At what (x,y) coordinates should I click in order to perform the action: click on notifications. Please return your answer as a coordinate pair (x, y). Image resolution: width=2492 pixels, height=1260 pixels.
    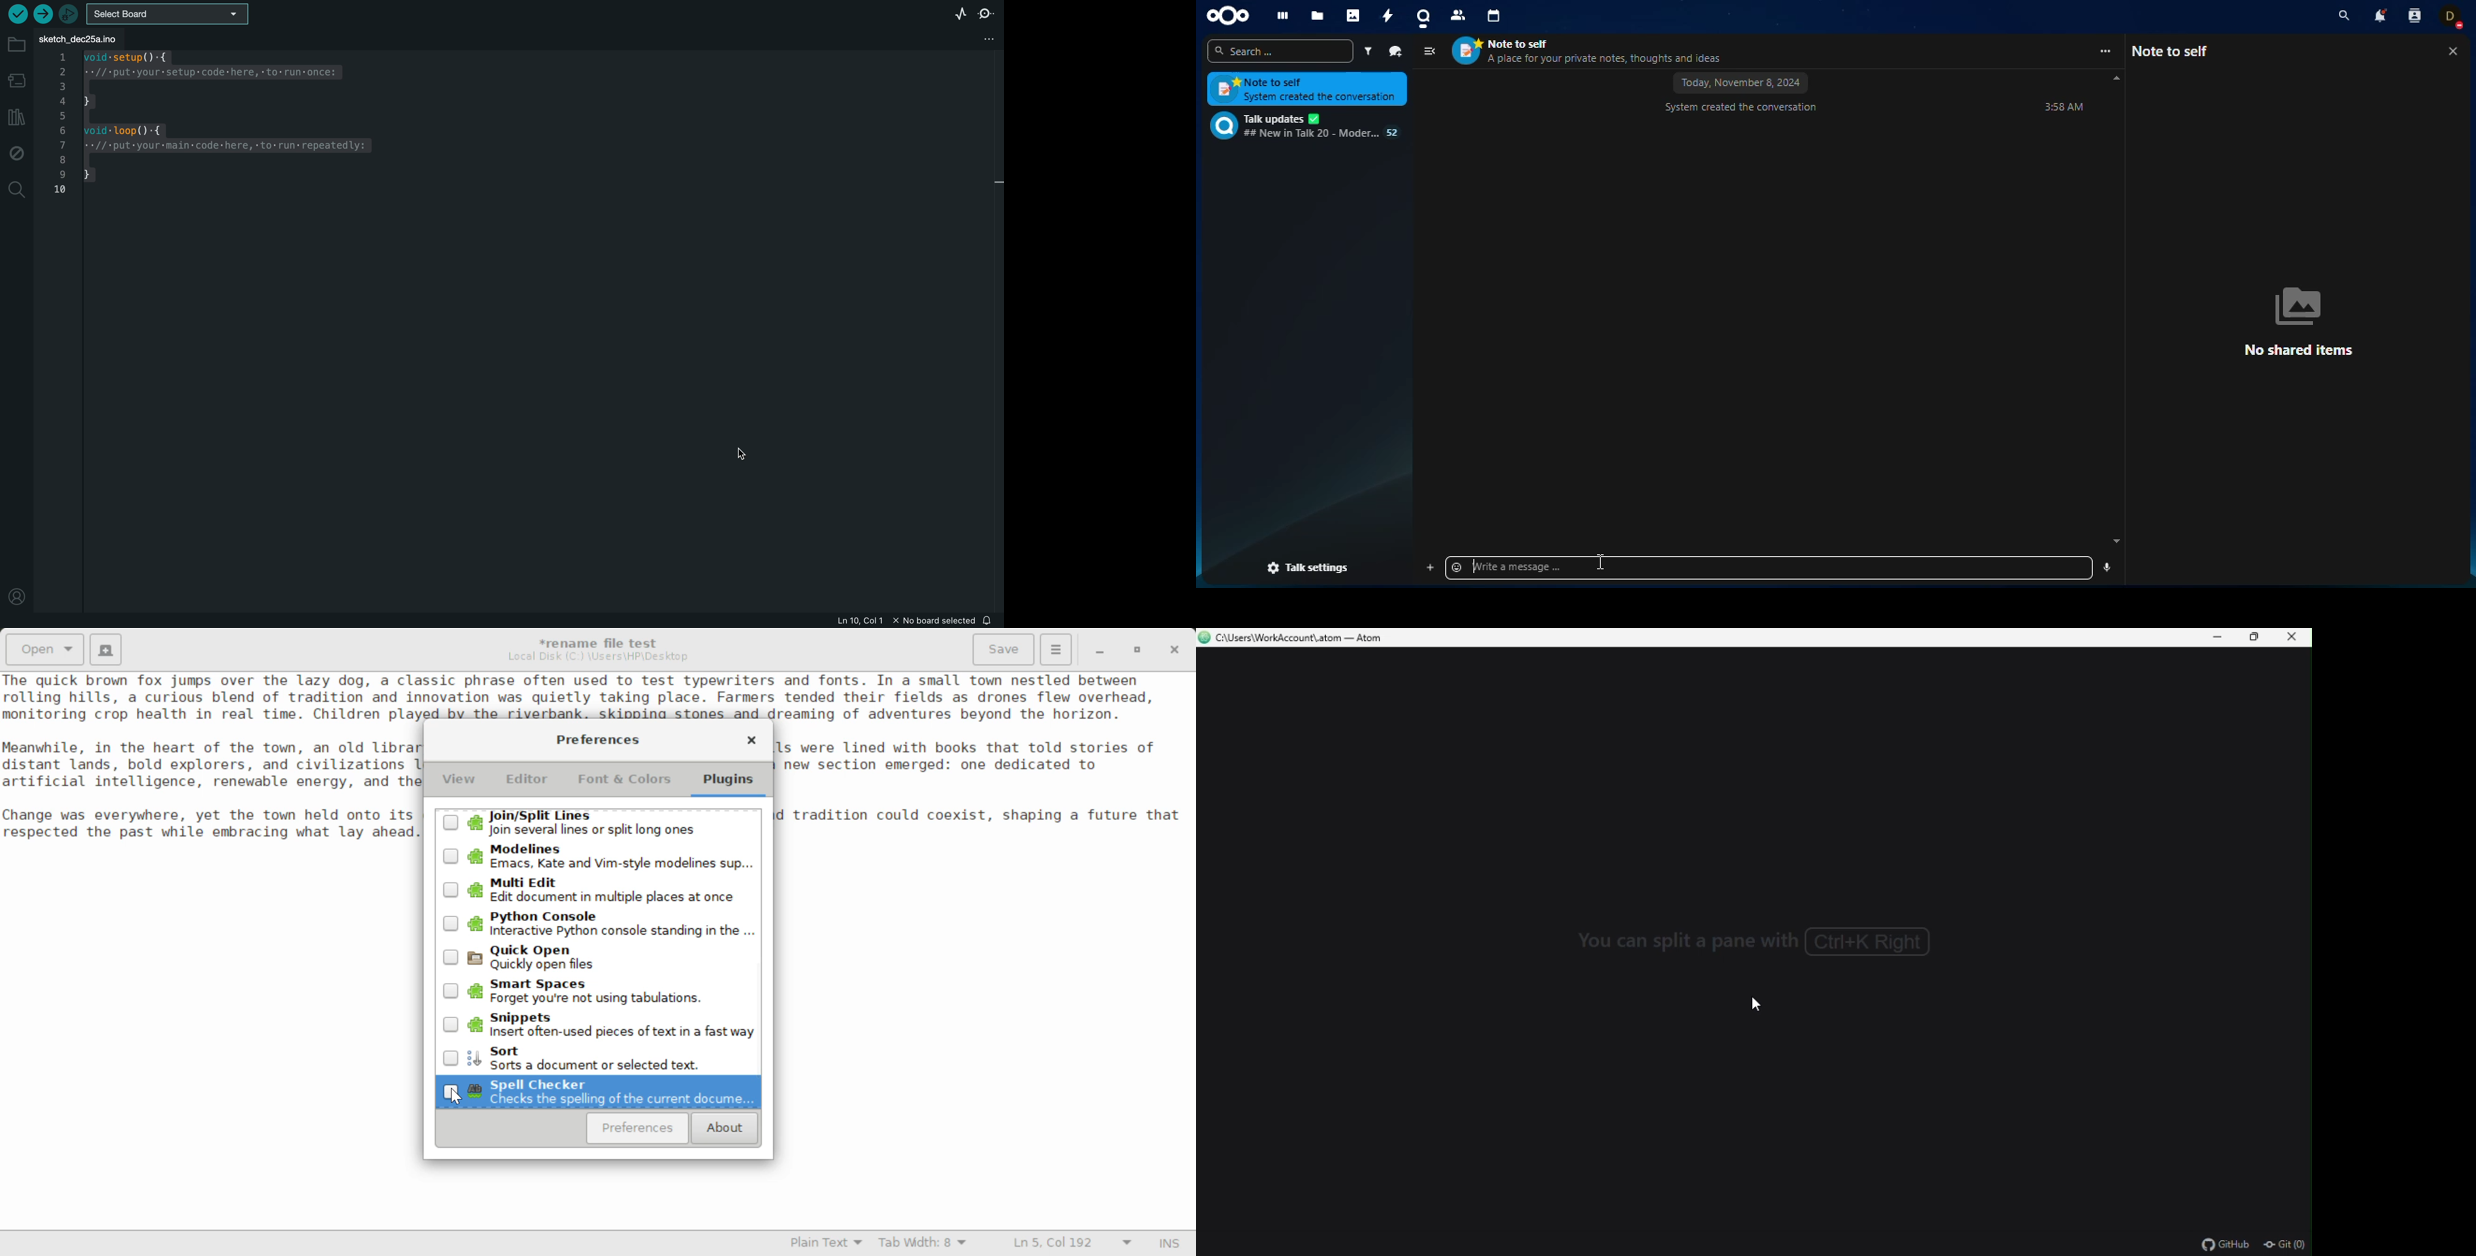
    Looking at the image, I should click on (2378, 18).